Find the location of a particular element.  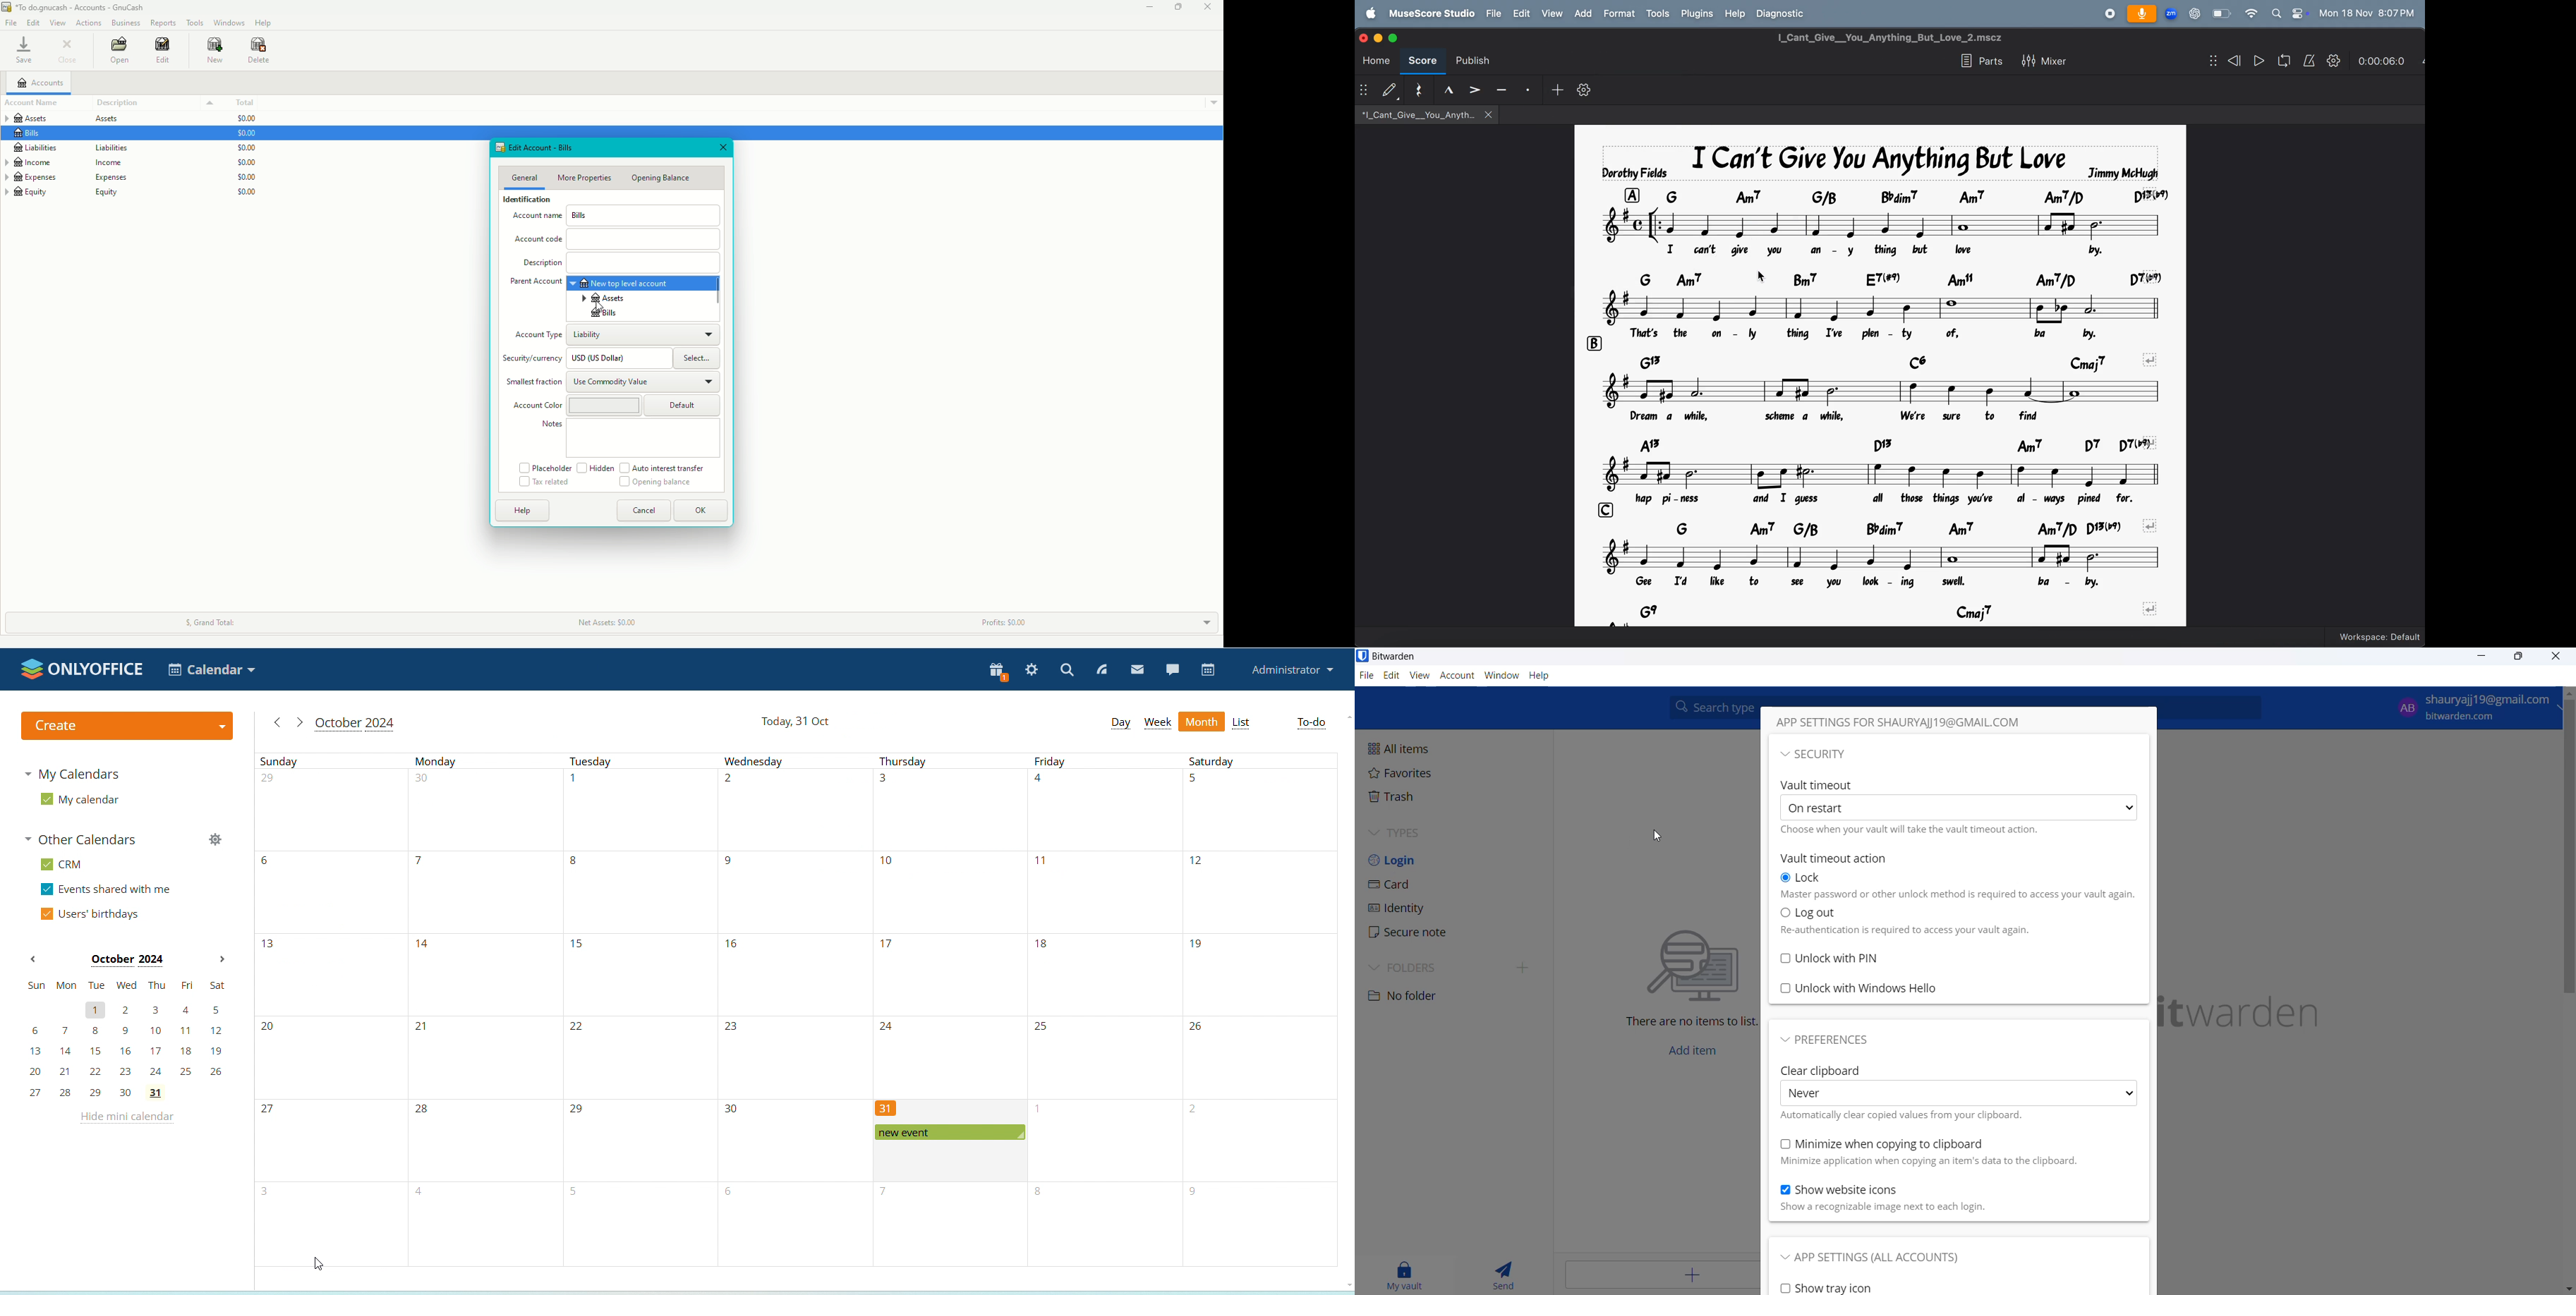

USD is located at coordinates (618, 358).